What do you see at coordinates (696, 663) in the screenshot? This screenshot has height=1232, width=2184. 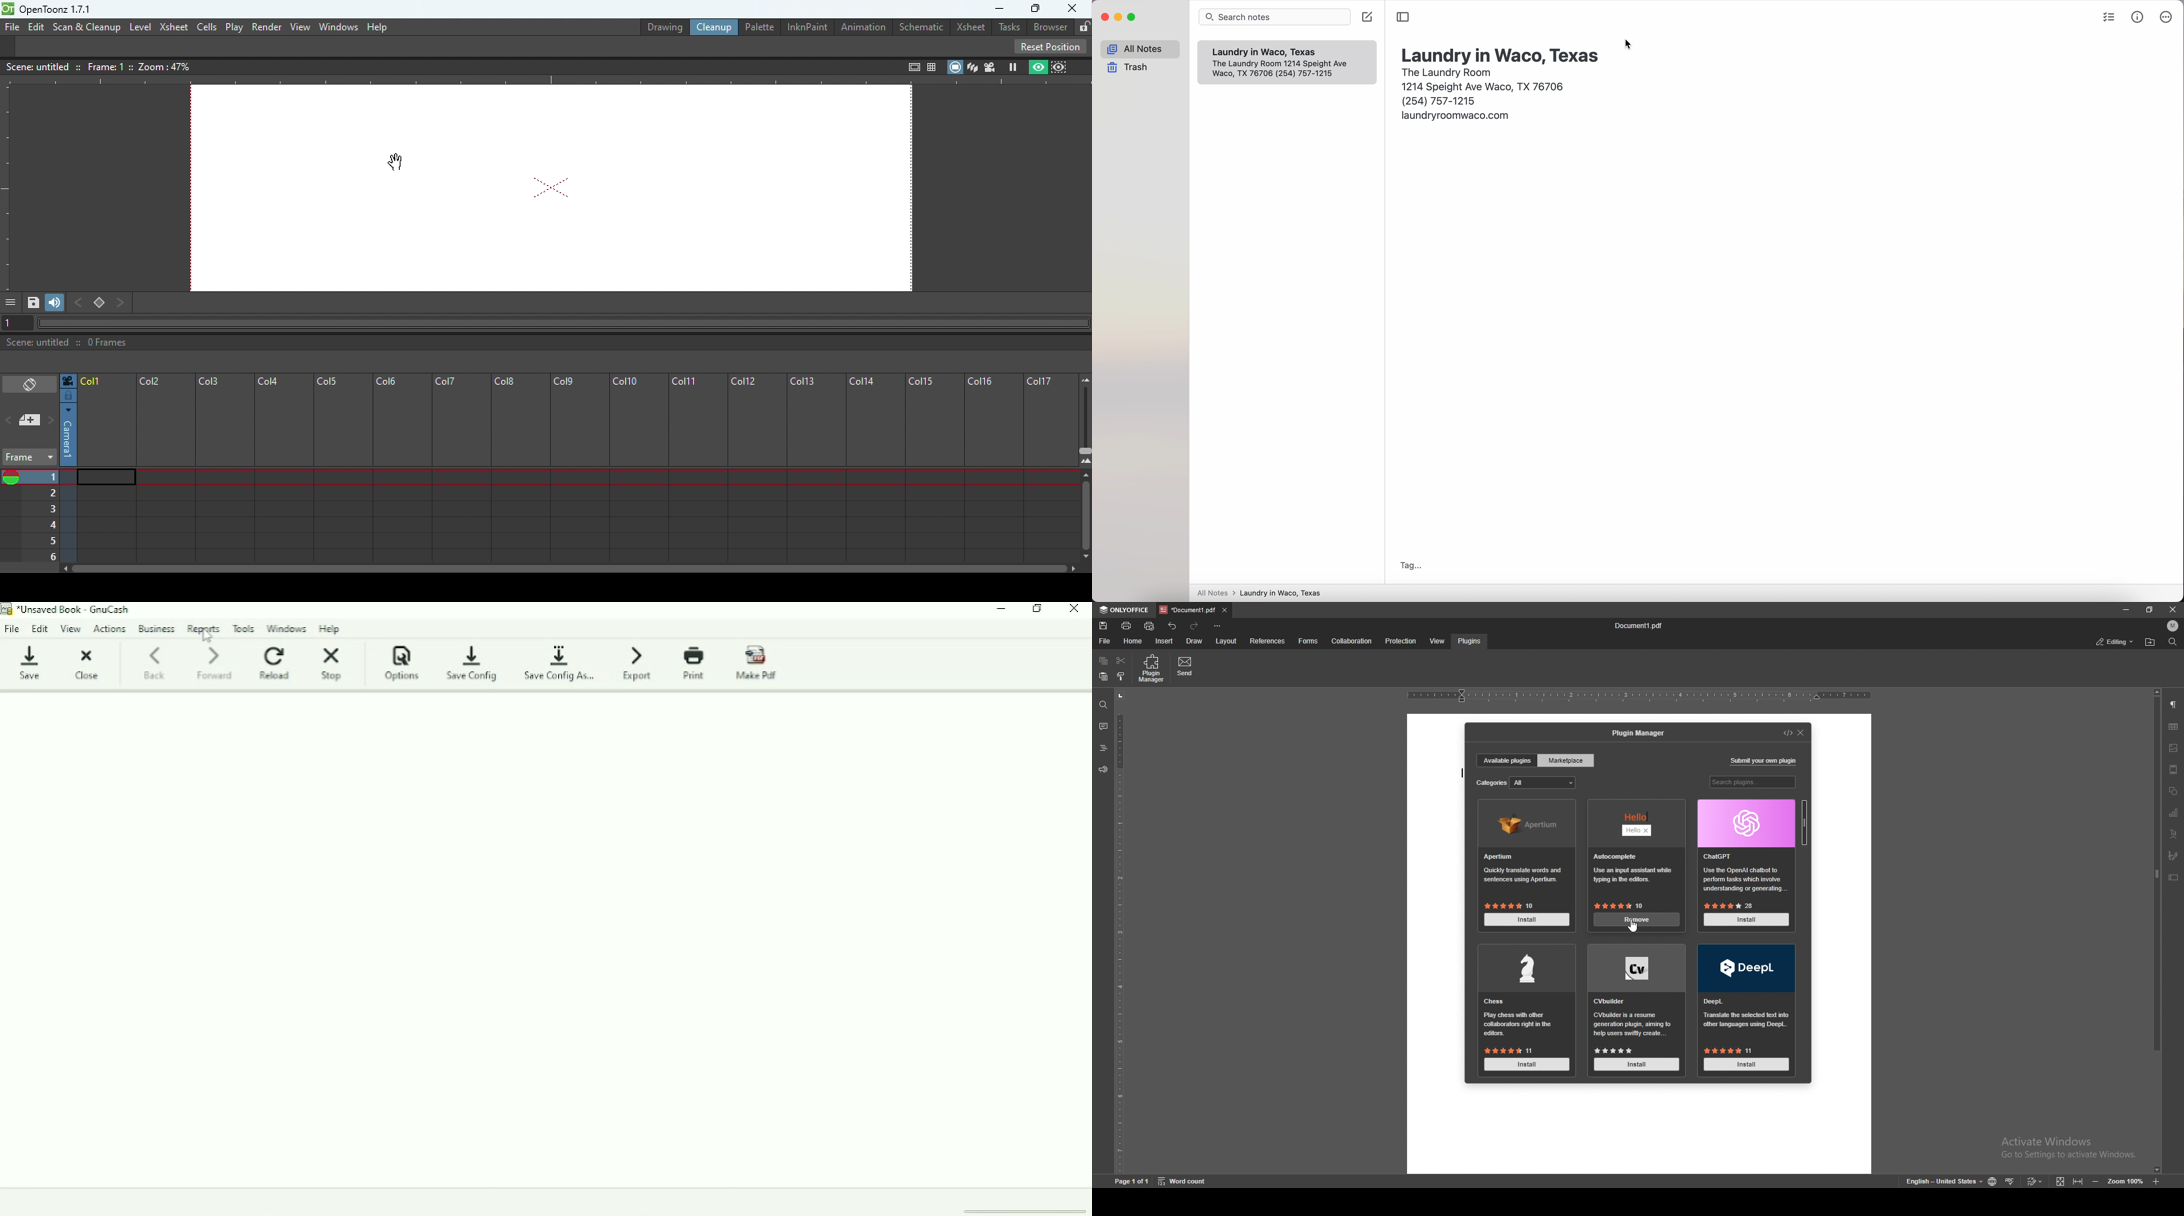 I see `Print` at bounding box center [696, 663].